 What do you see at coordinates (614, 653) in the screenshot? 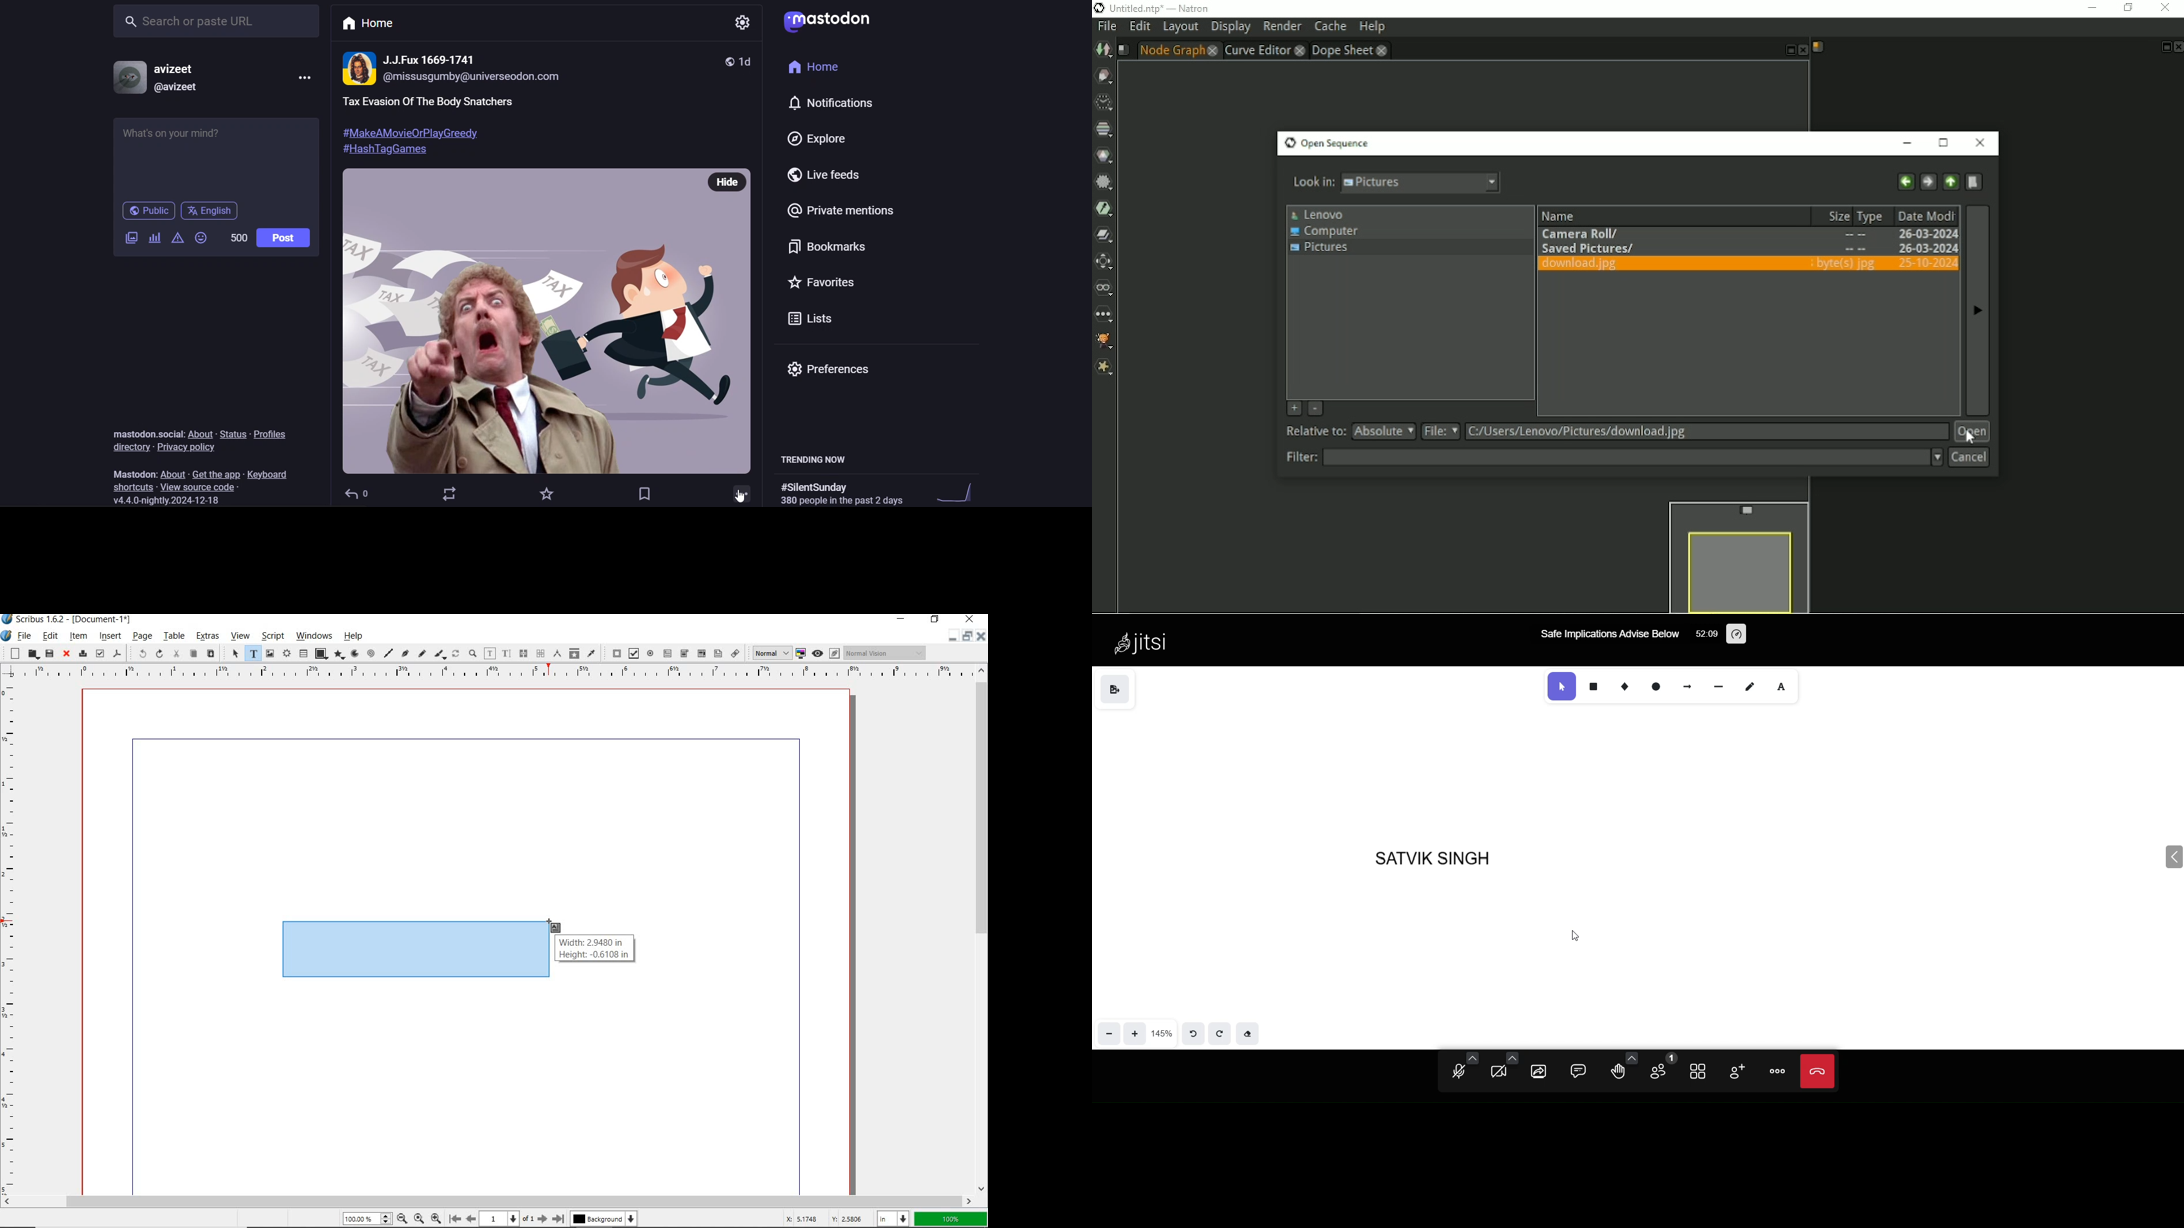
I see `pdf push button` at bounding box center [614, 653].